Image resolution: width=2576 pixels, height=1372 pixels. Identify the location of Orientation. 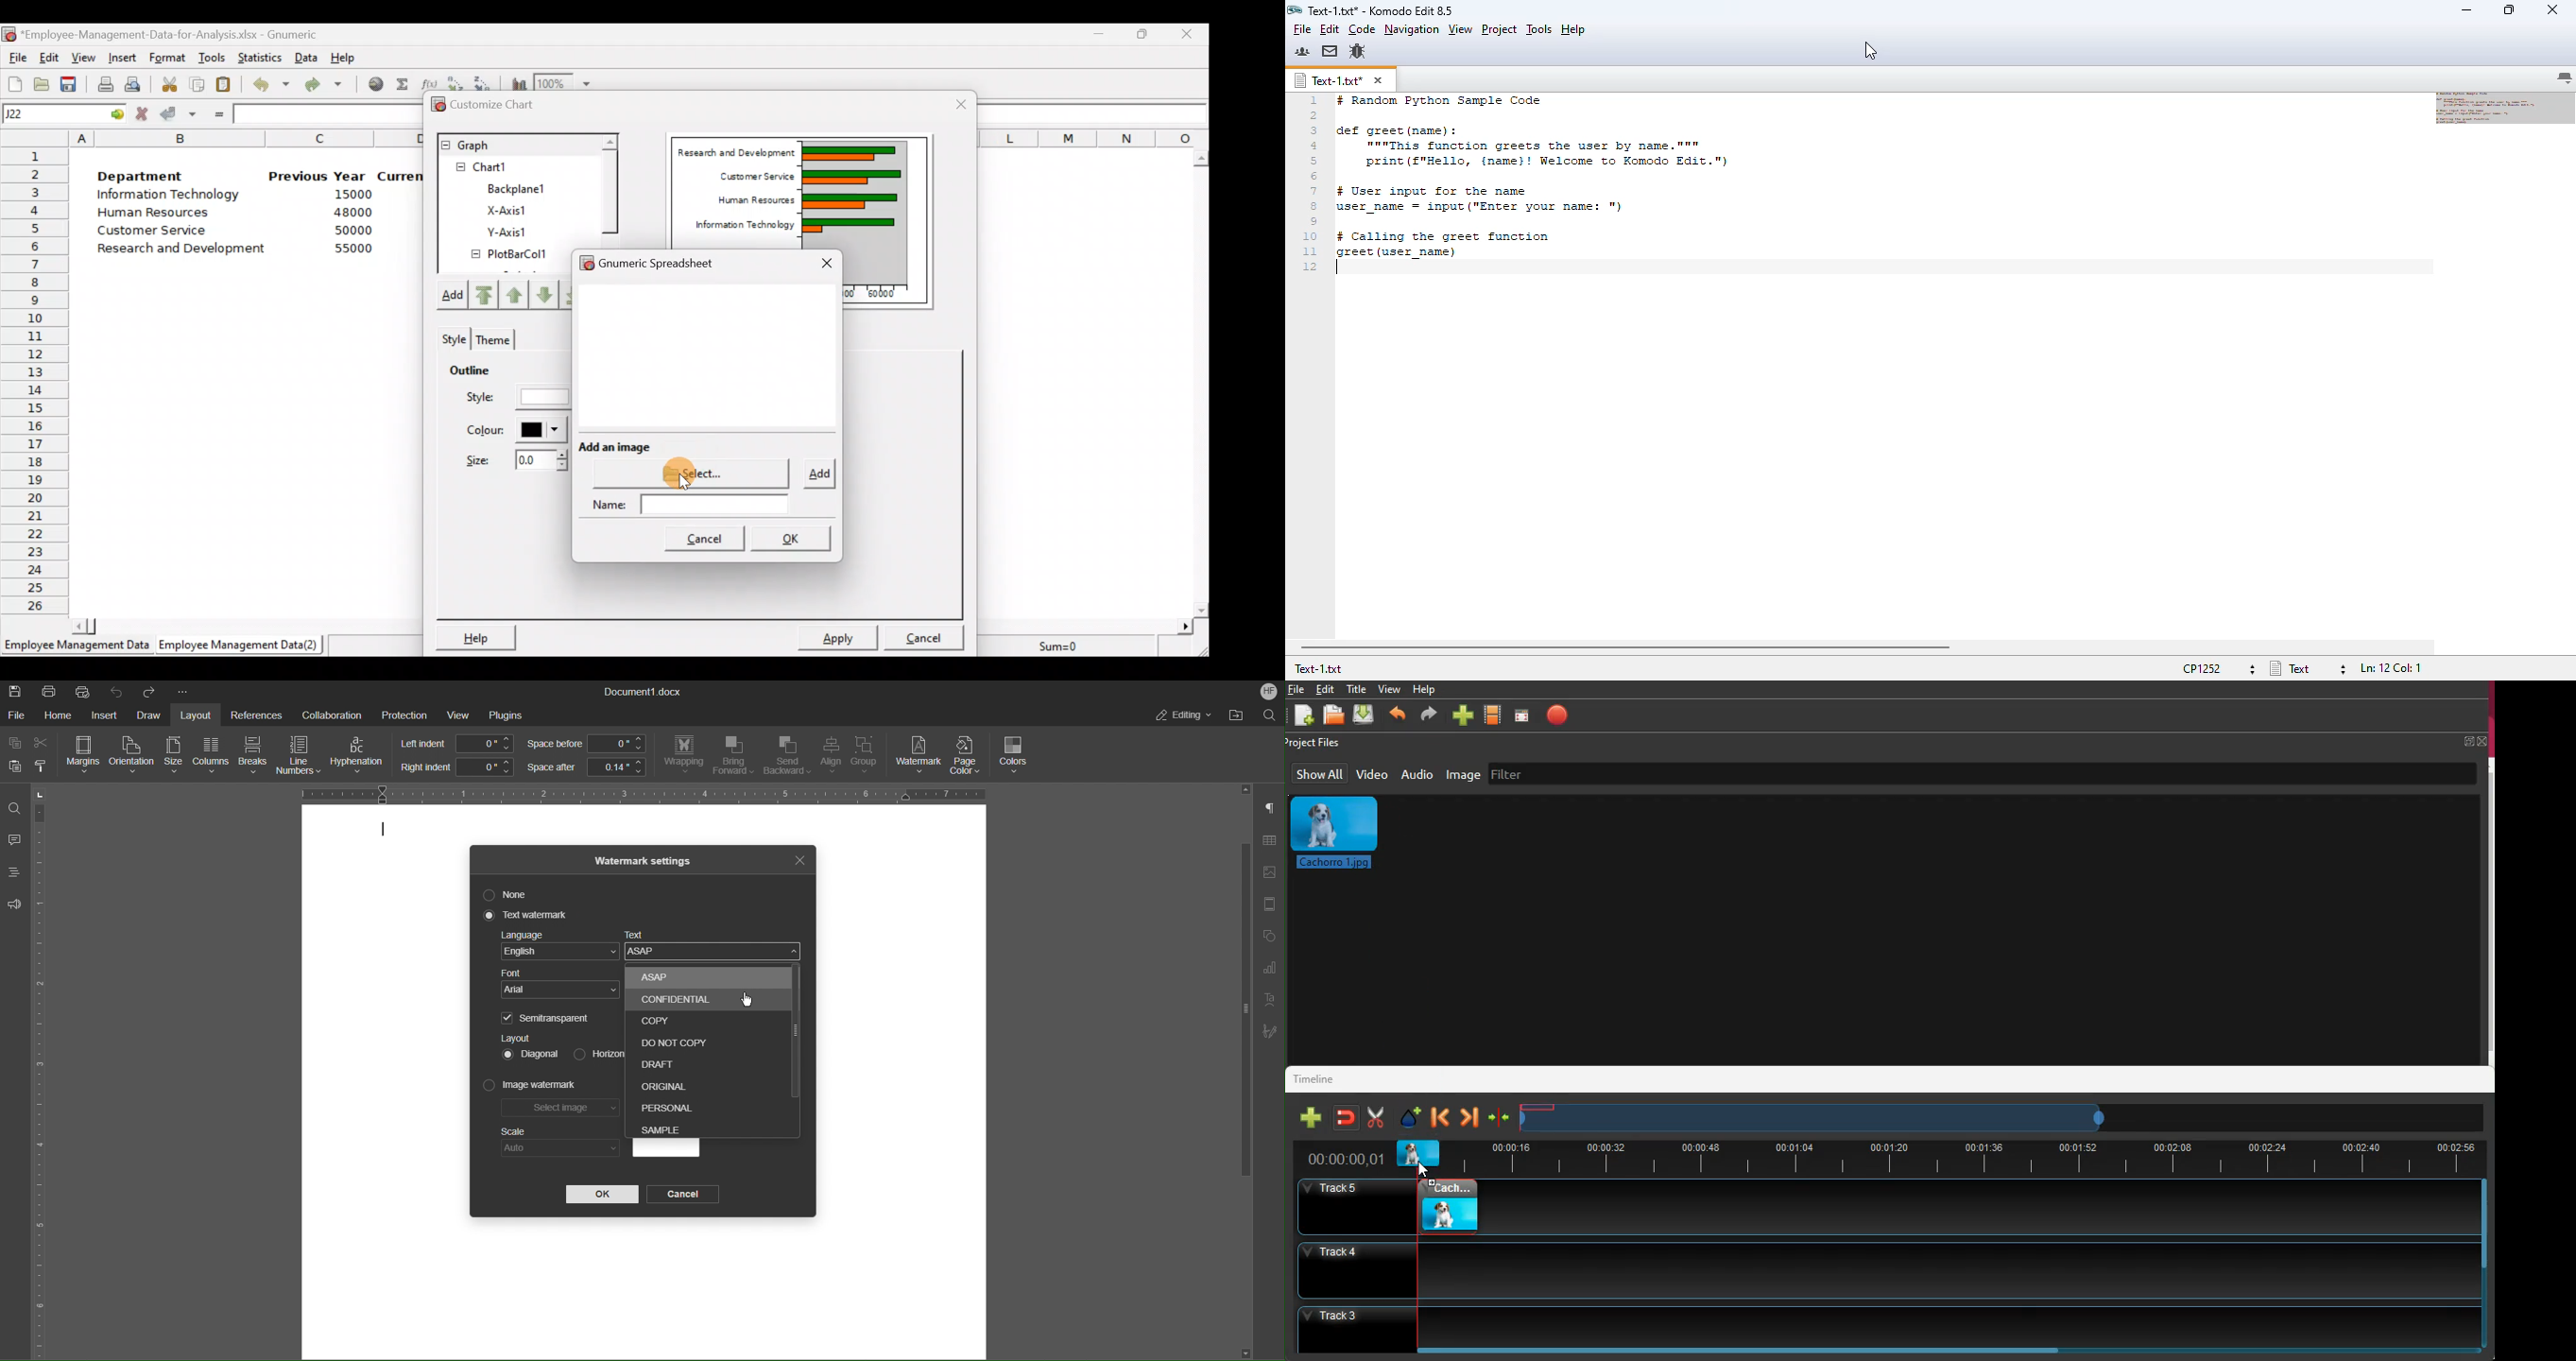
(133, 756).